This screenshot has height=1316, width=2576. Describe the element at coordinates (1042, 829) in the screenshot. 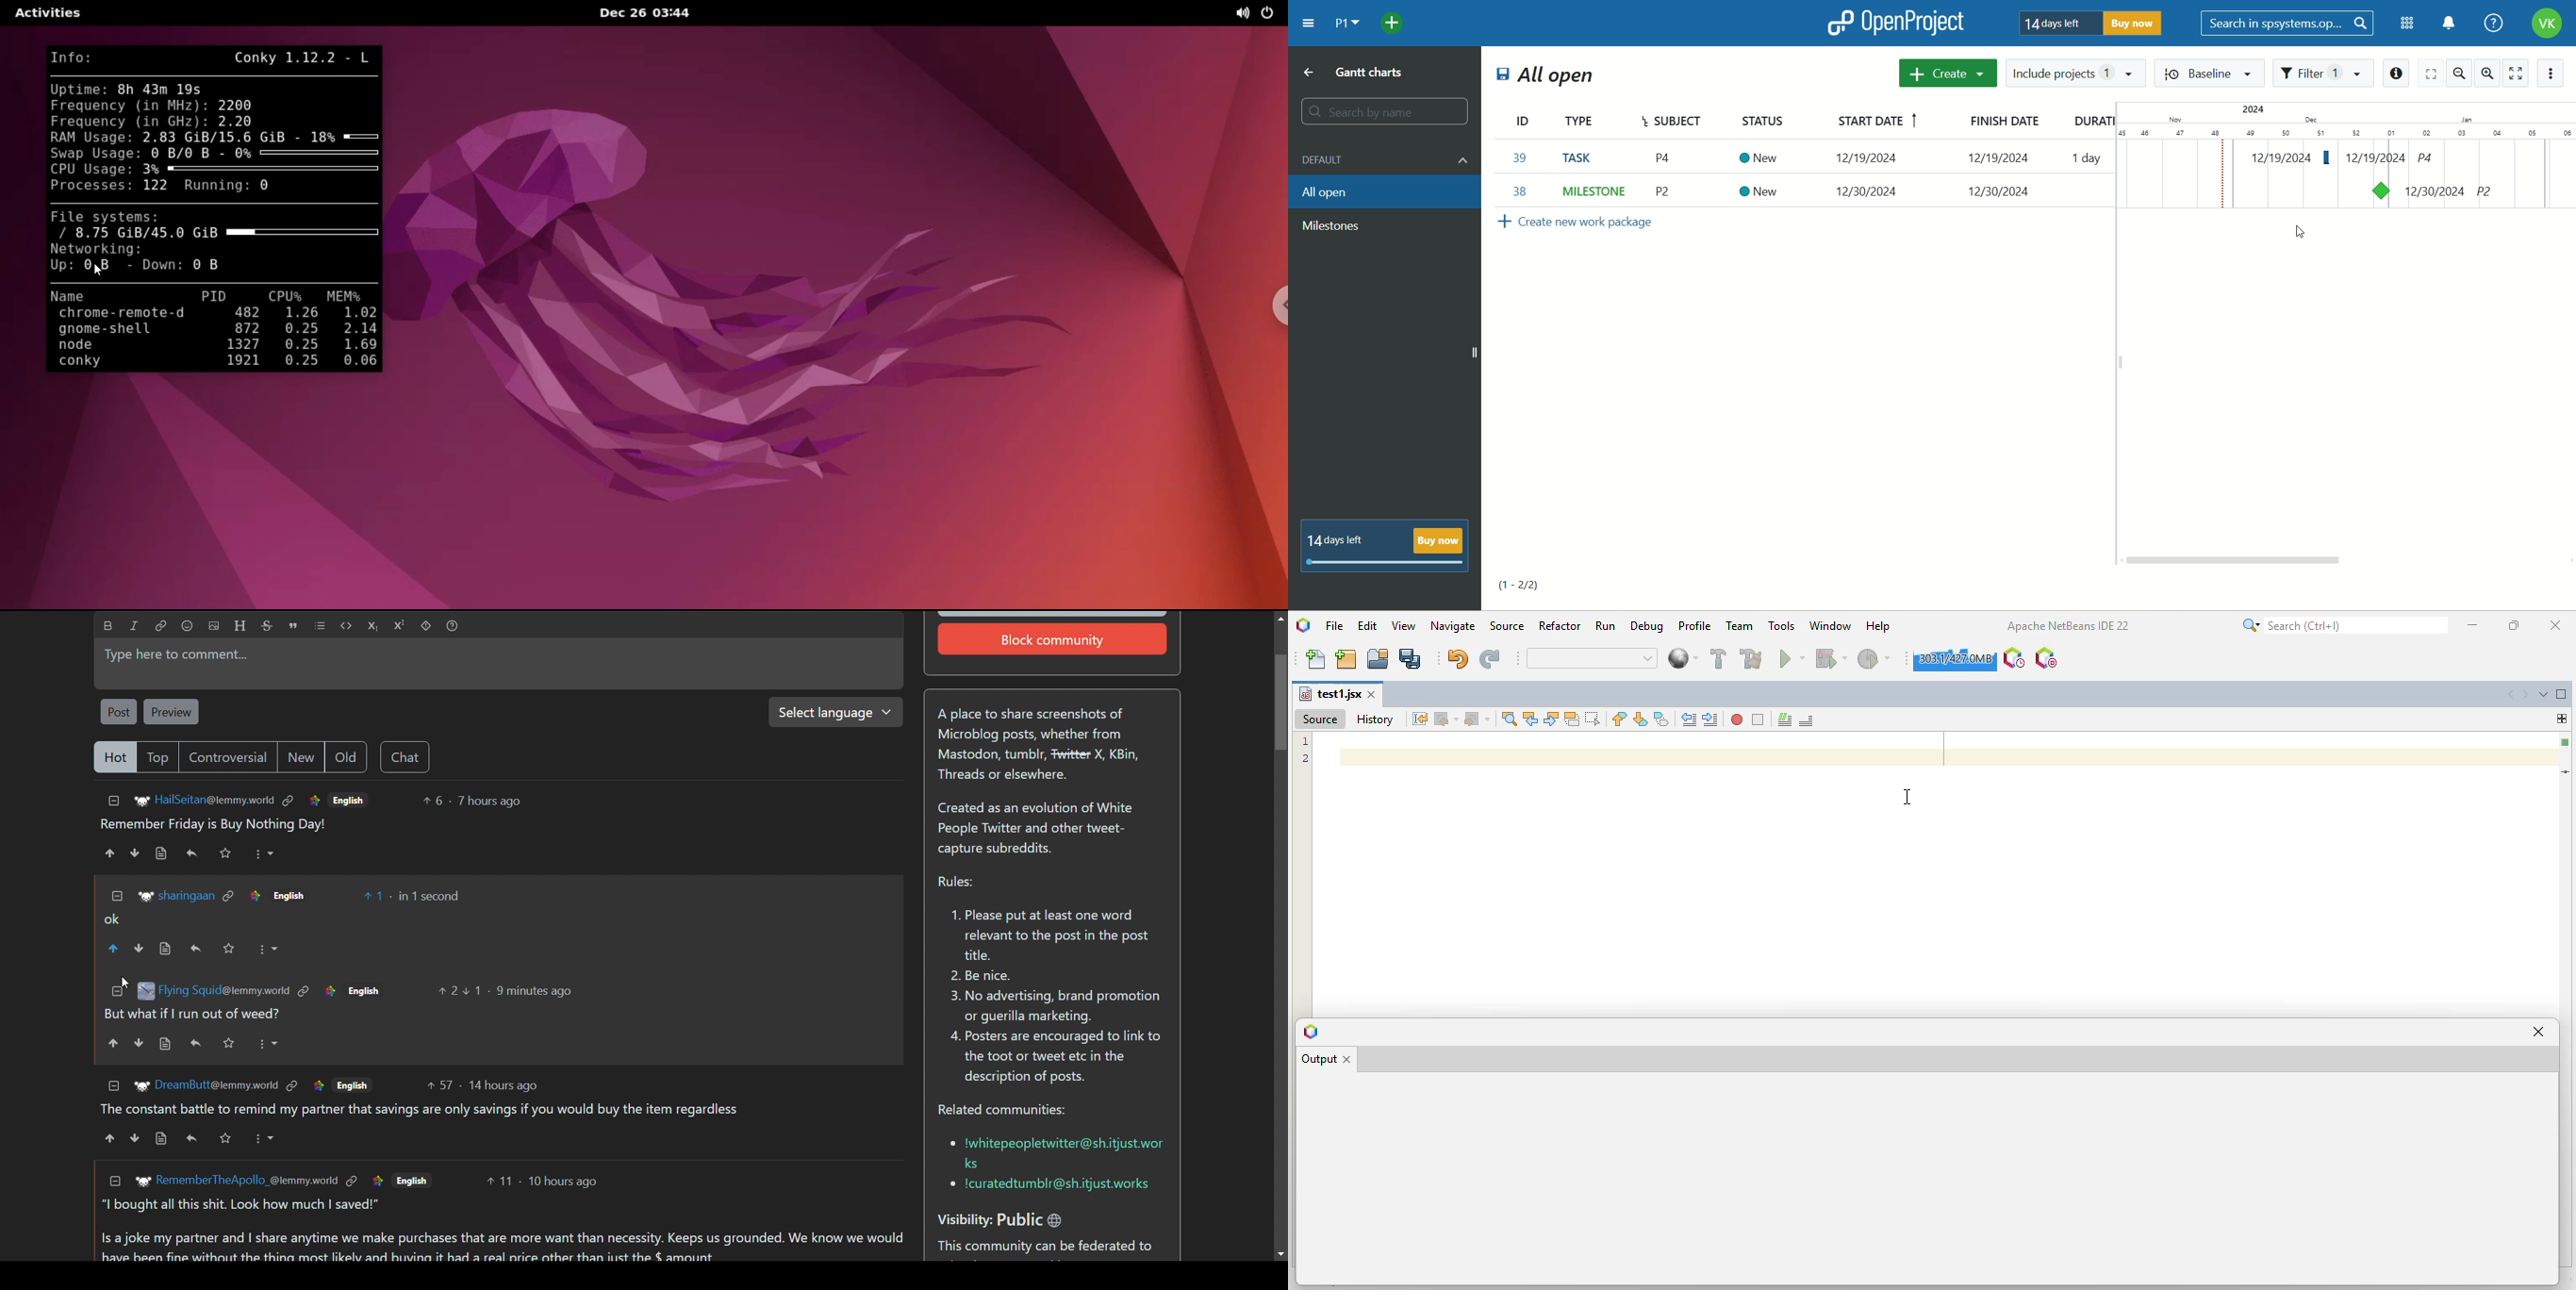

I see `Created as an evolution of White
People Twitter and other tweet-
capture subreddits.` at that location.